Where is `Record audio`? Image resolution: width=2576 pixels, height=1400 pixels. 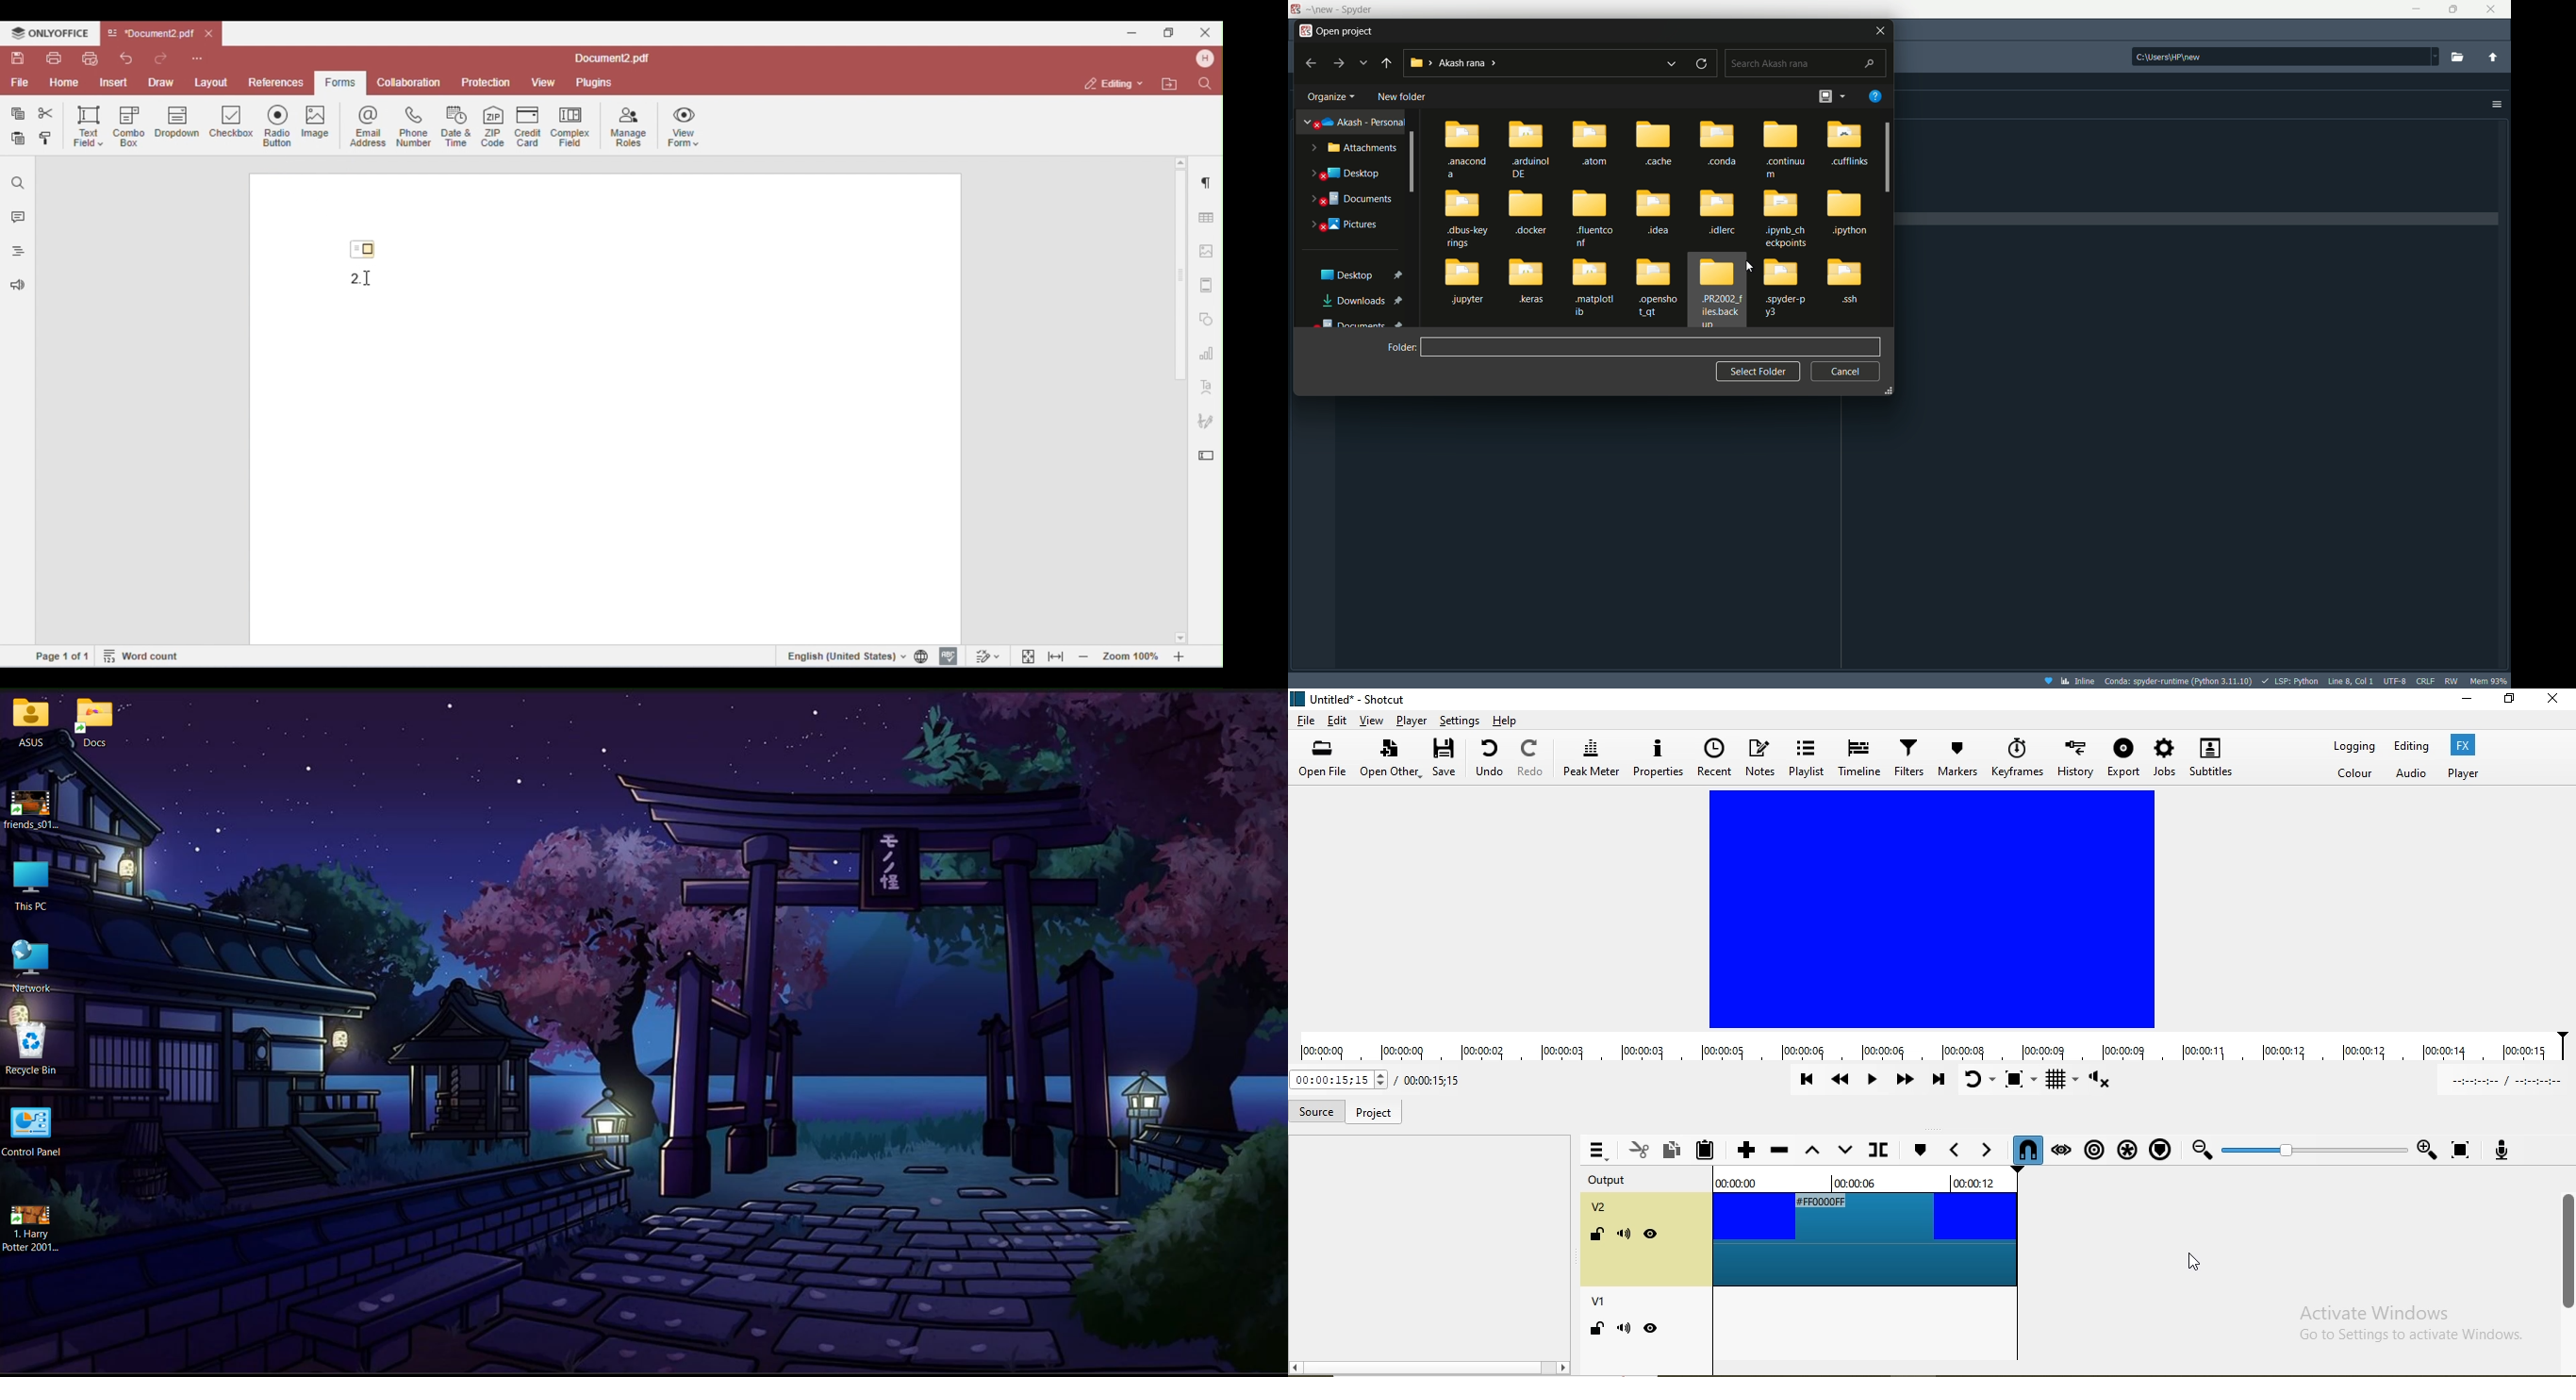 Record audio is located at coordinates (2500, 1148).